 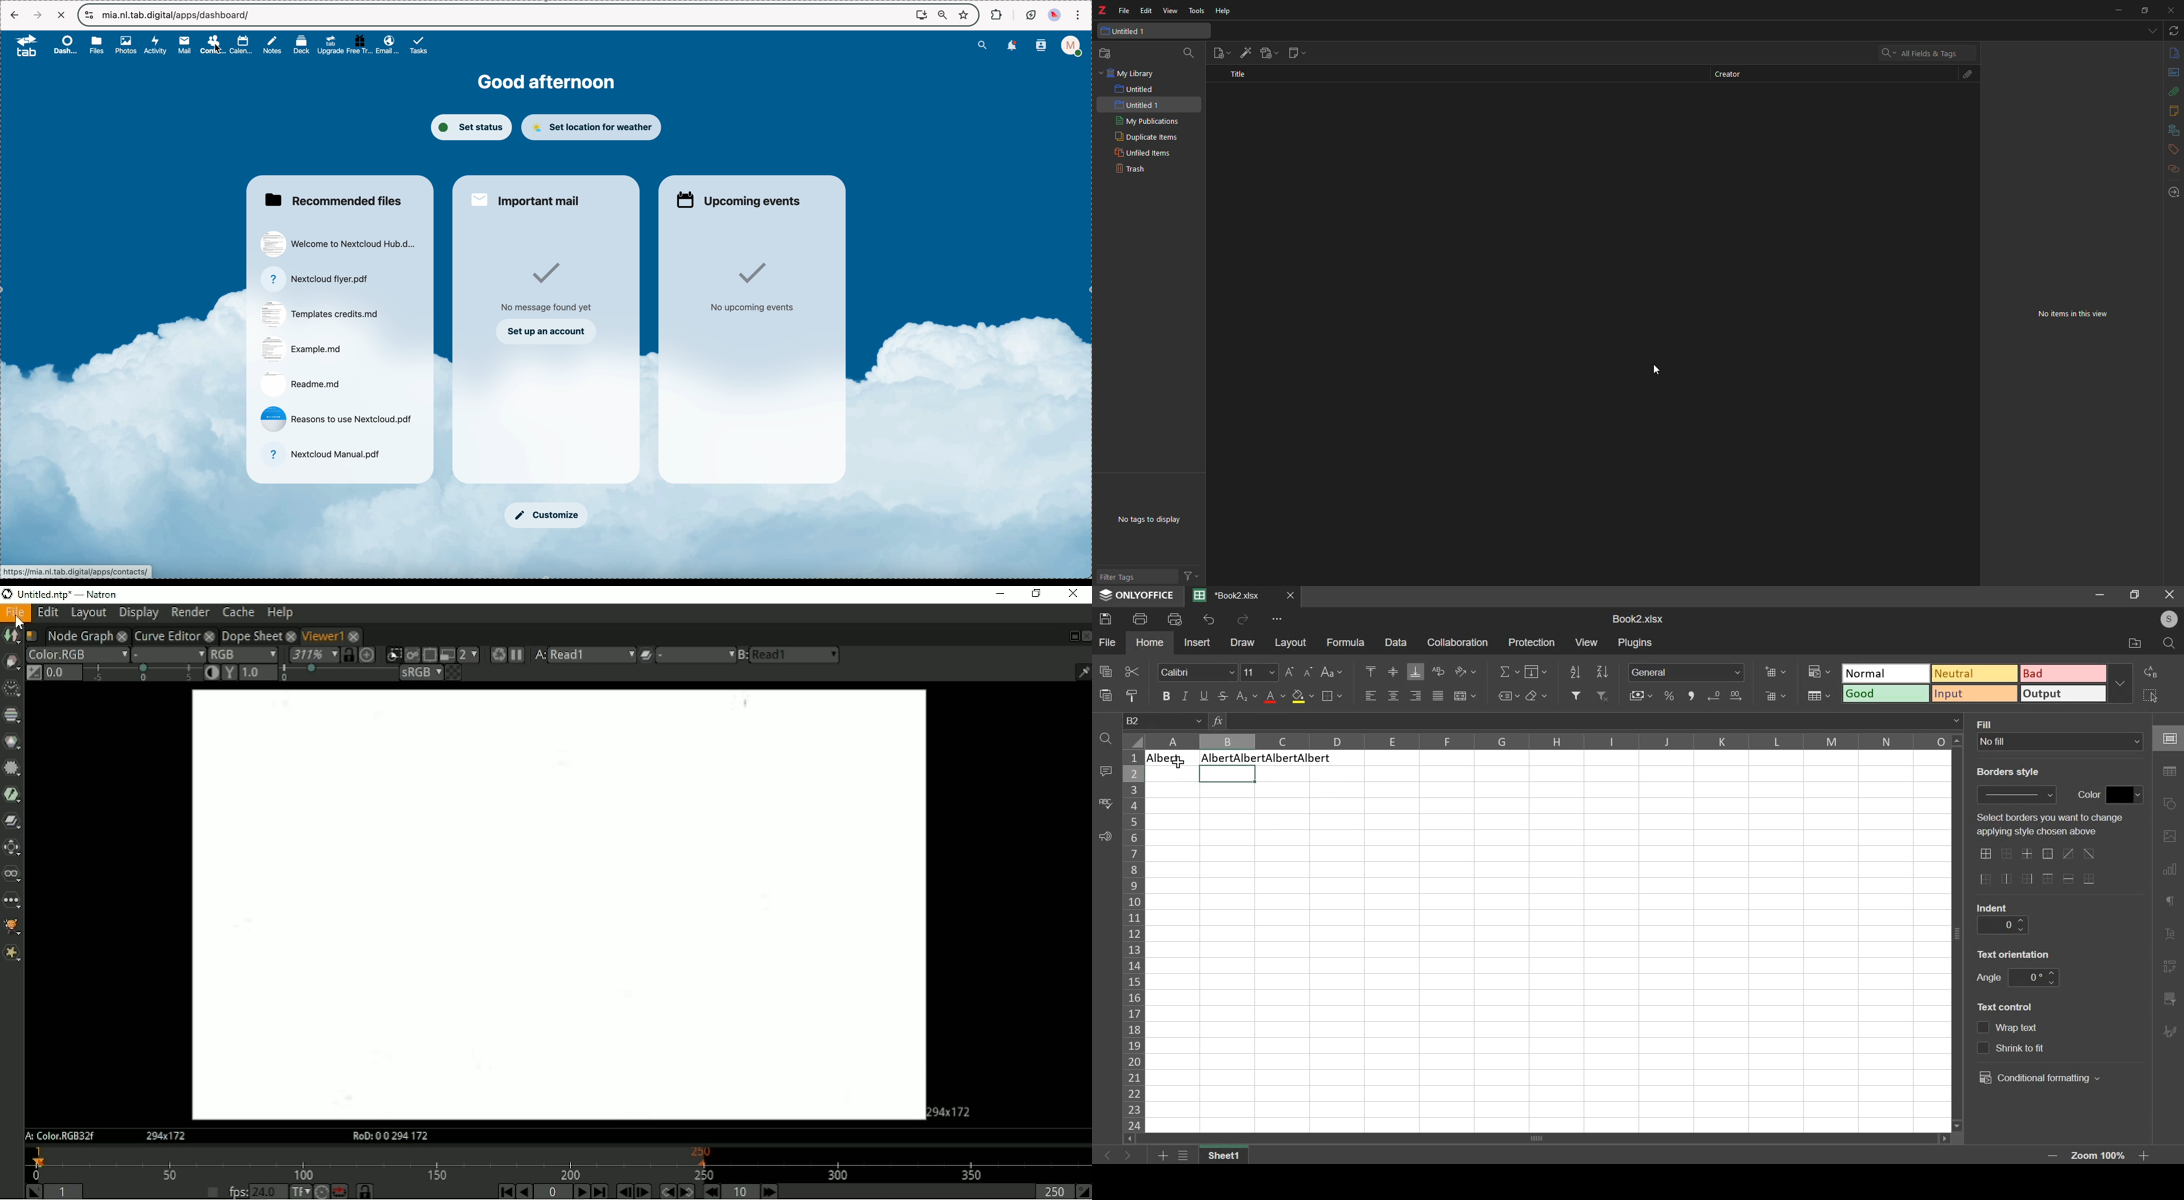 I want to click on number format, so click(x=1687, y=671).